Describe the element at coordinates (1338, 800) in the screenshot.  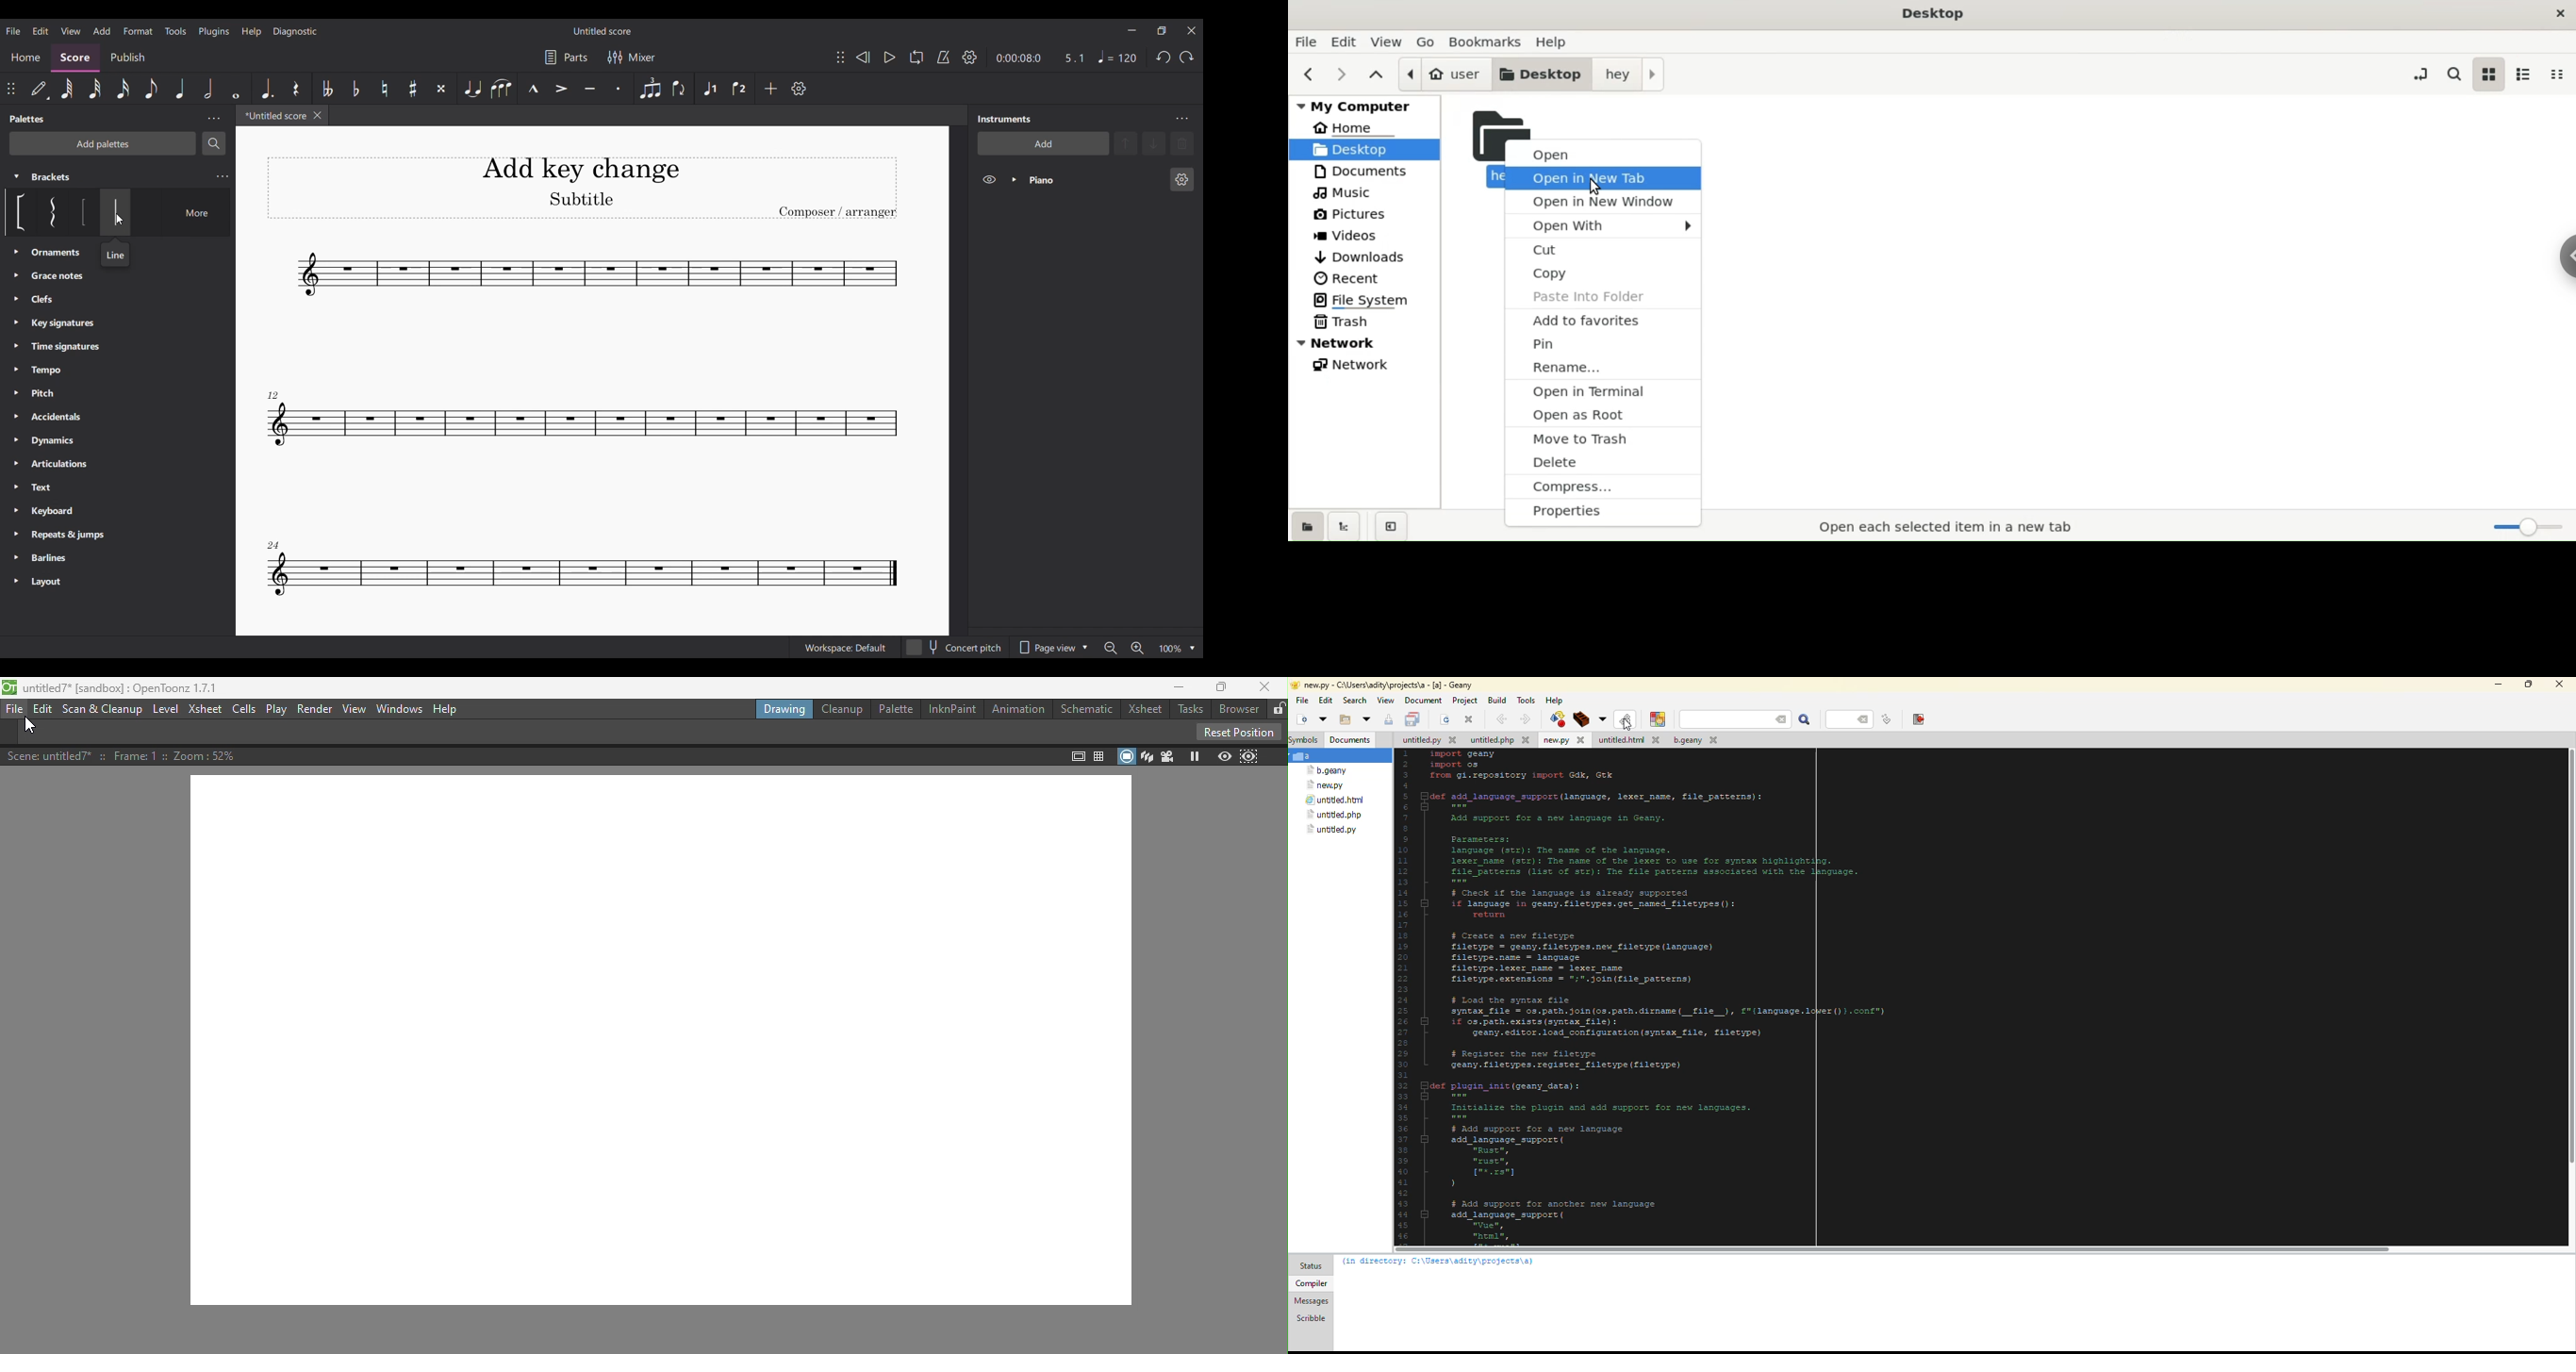
I see `file` at that location.